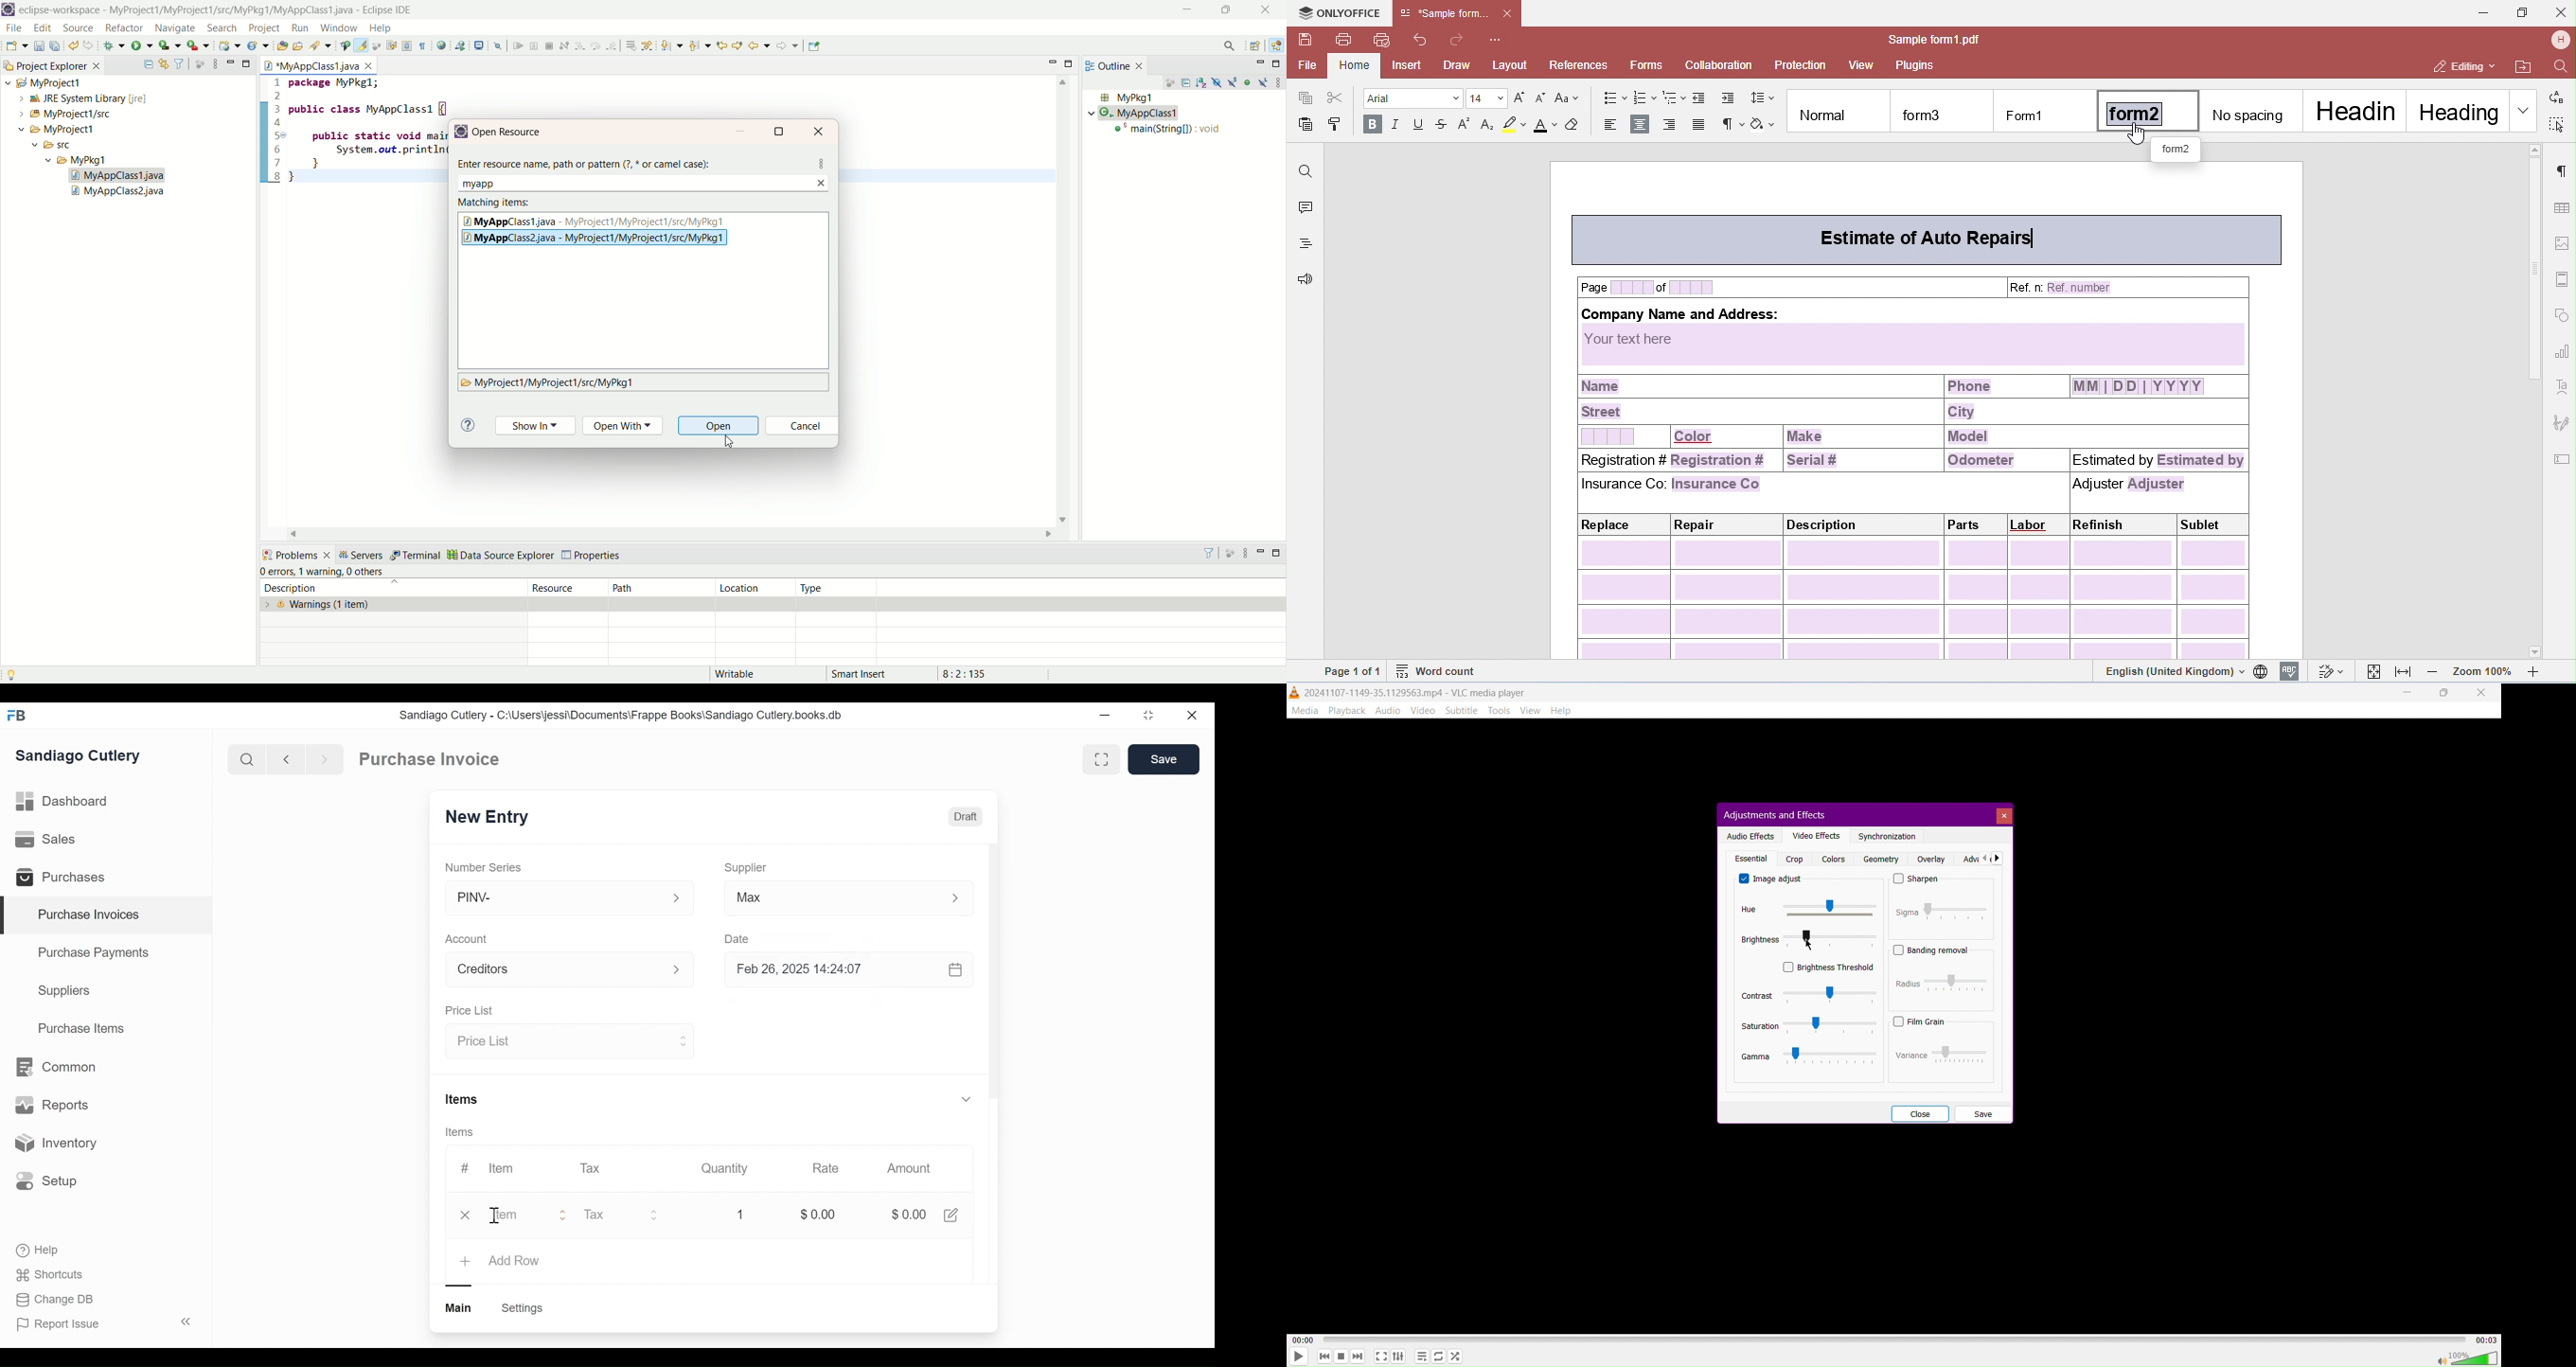 This screenshot has height=1372, width=2576. Describe the element at coordinates (1932, 950) in the screenshot. I see `Banding Removal` at that location.